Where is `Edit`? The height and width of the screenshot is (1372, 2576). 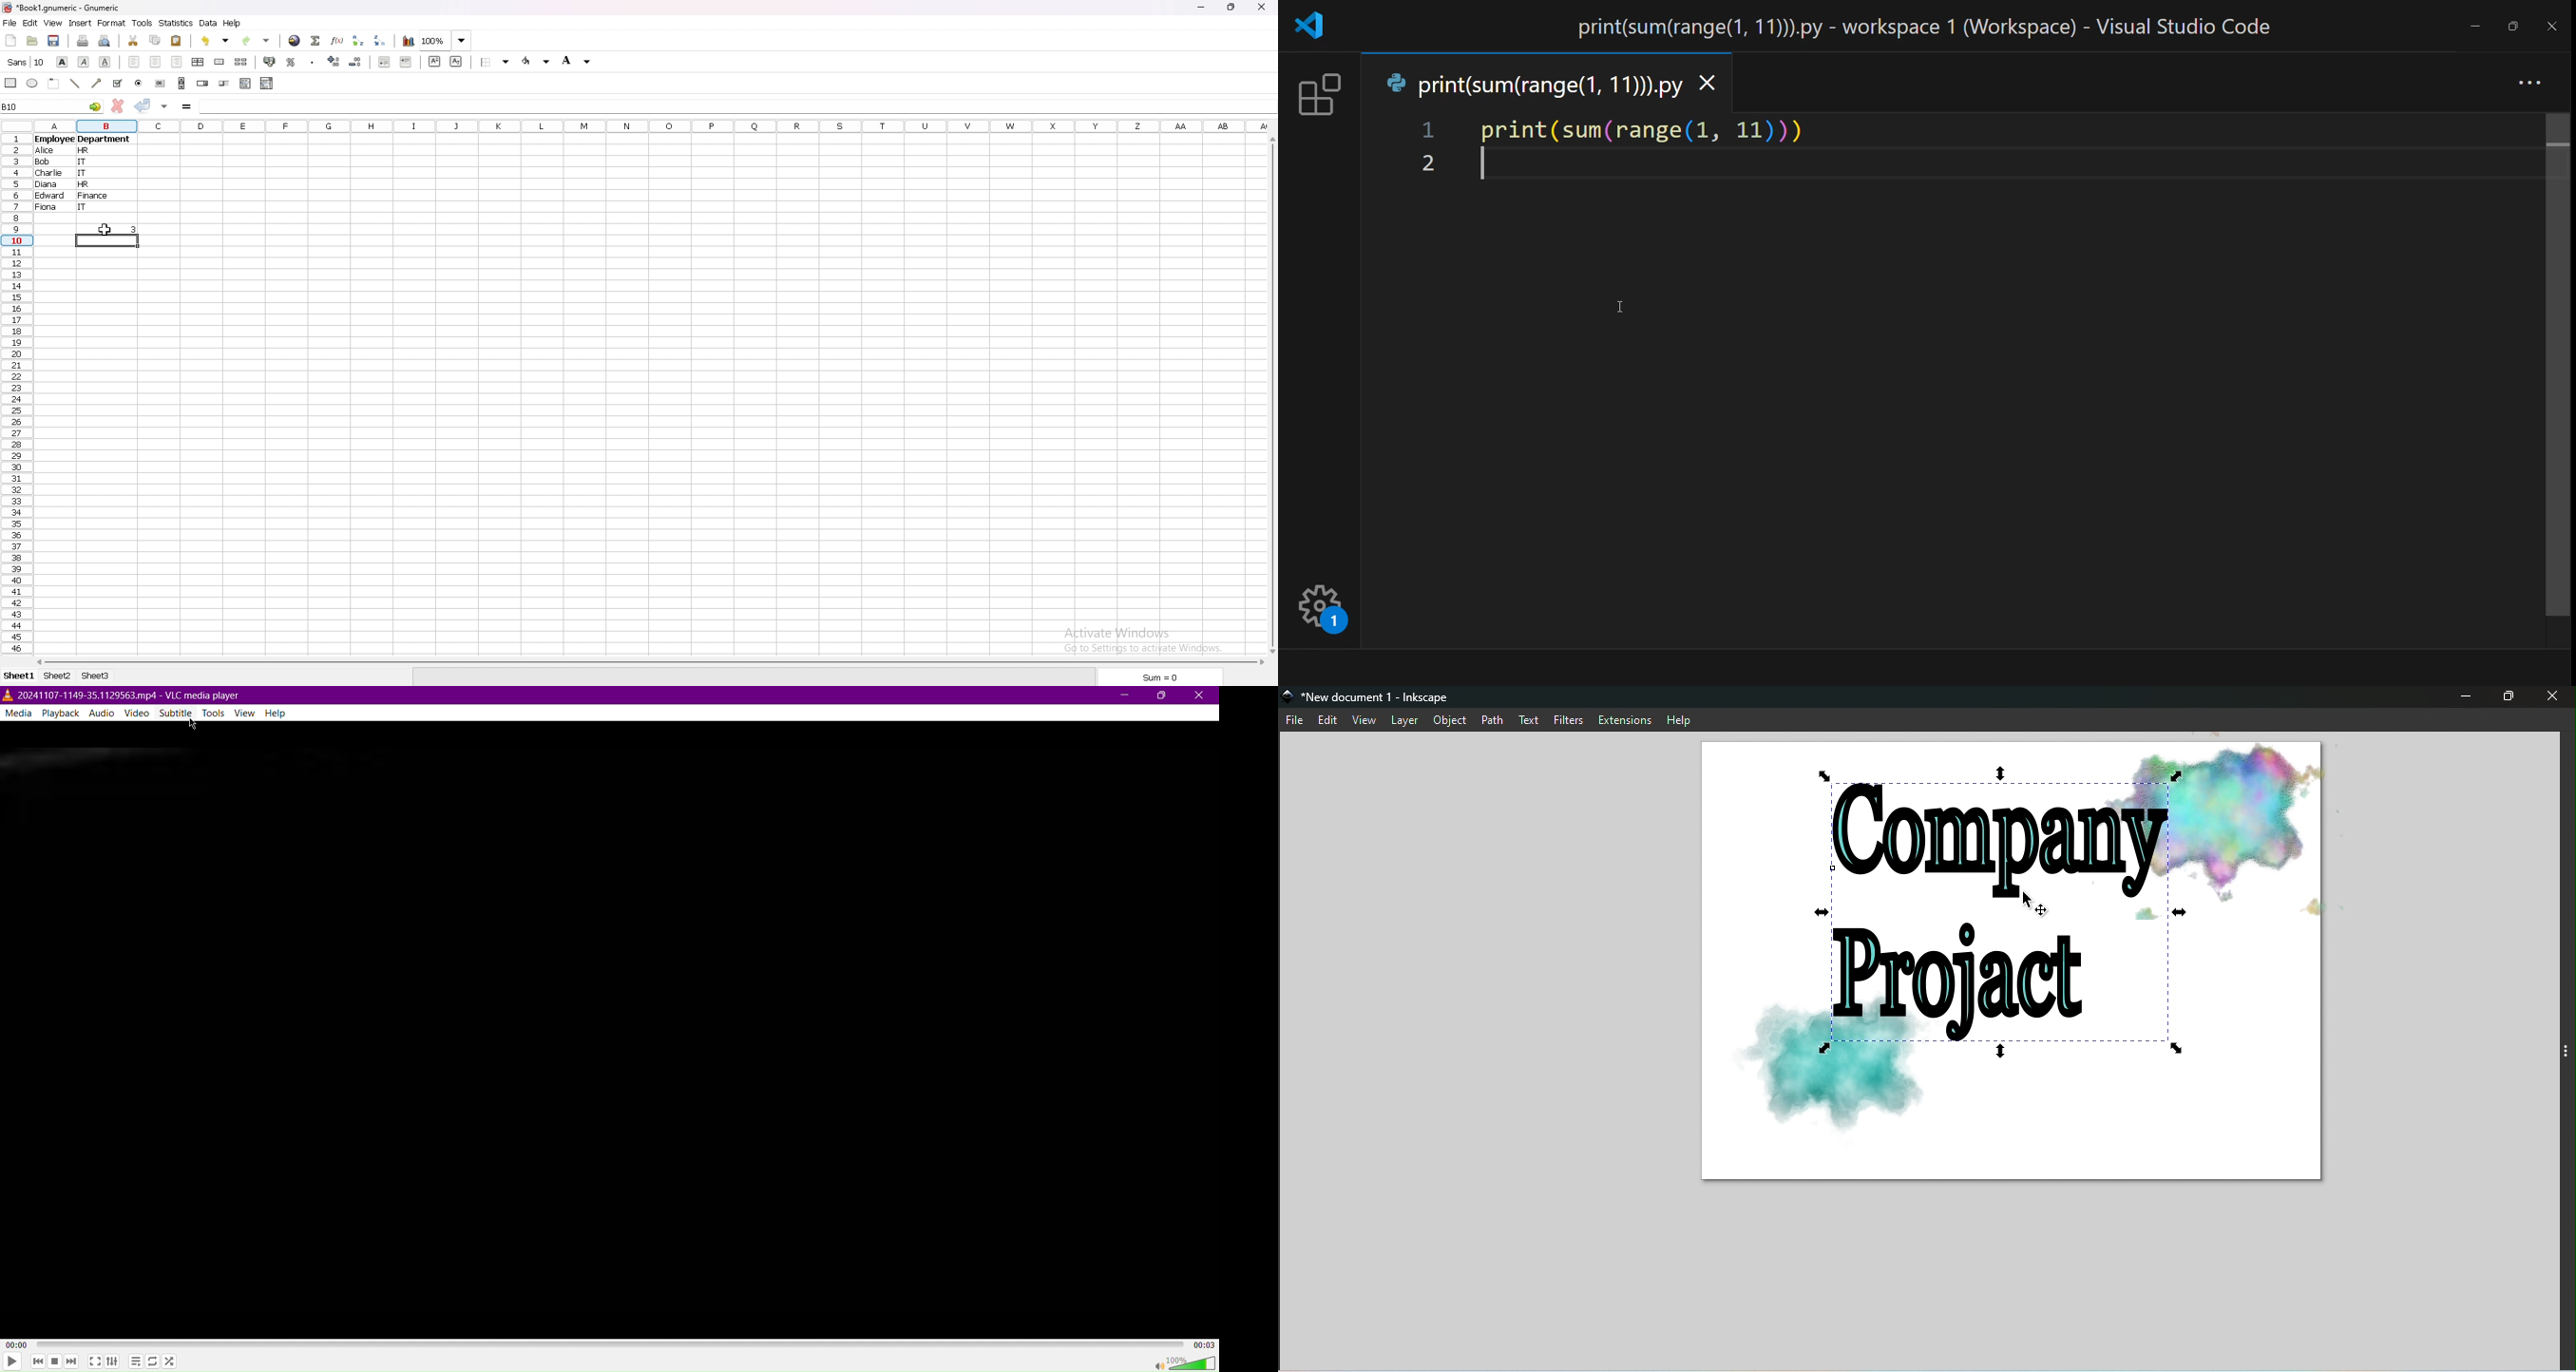 Edit is located at coordinates (1328, 720).